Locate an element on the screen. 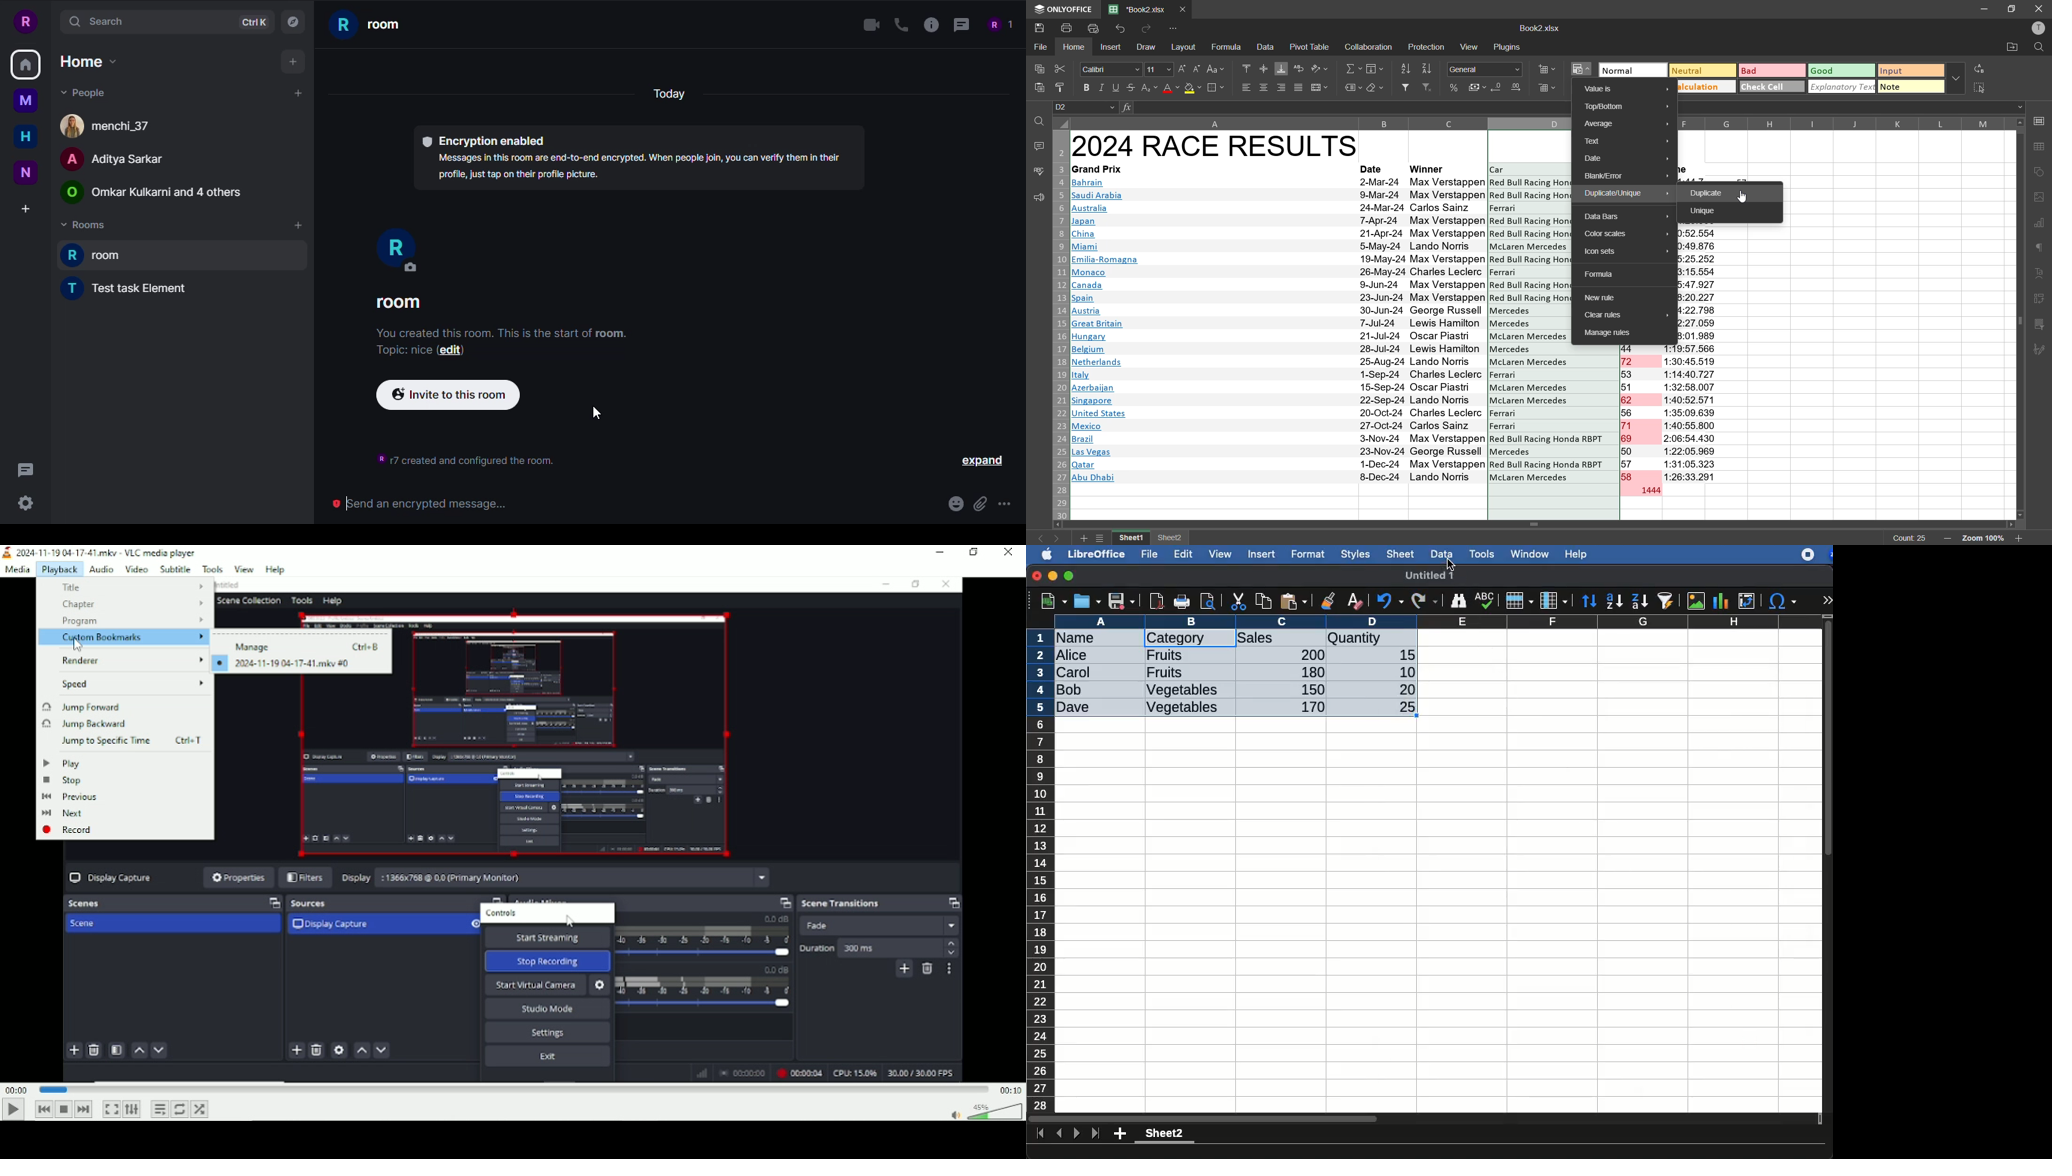 Image resolution: width=2072 pixels, height=1176 pixels. formula is located at coordinates (1229, 47).